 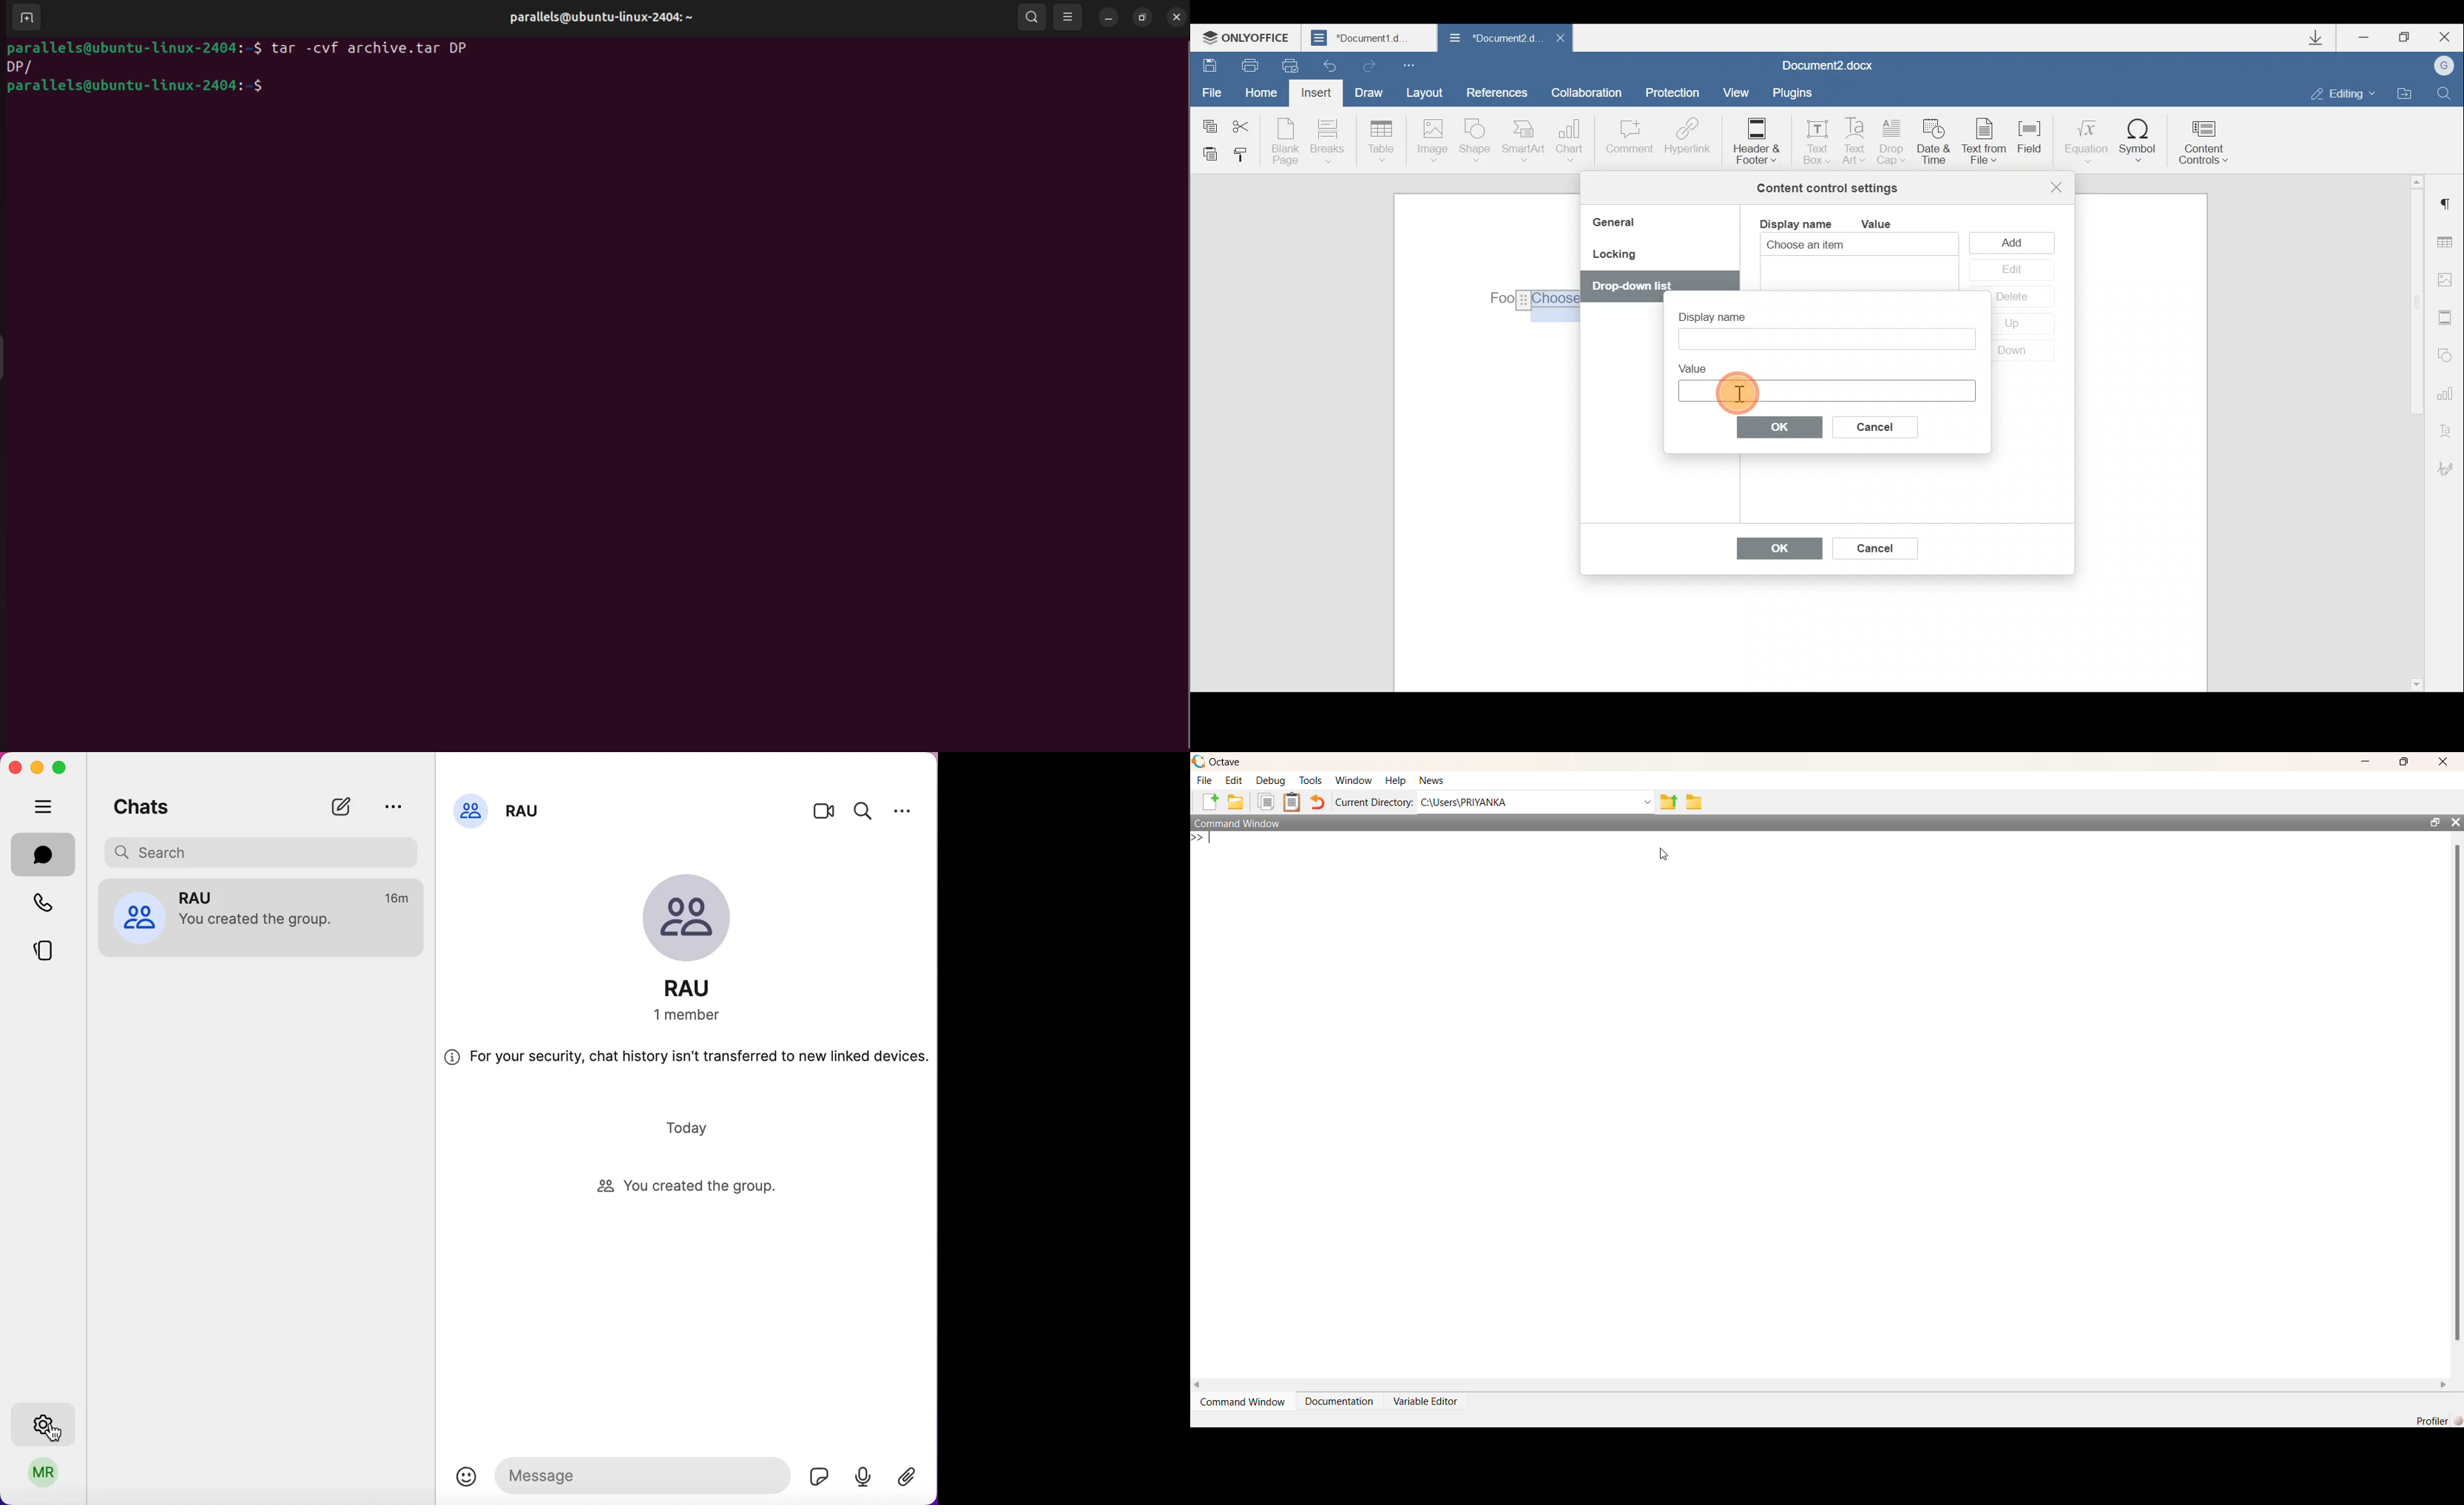 I want to click on References, so click(x=1496, y=91).